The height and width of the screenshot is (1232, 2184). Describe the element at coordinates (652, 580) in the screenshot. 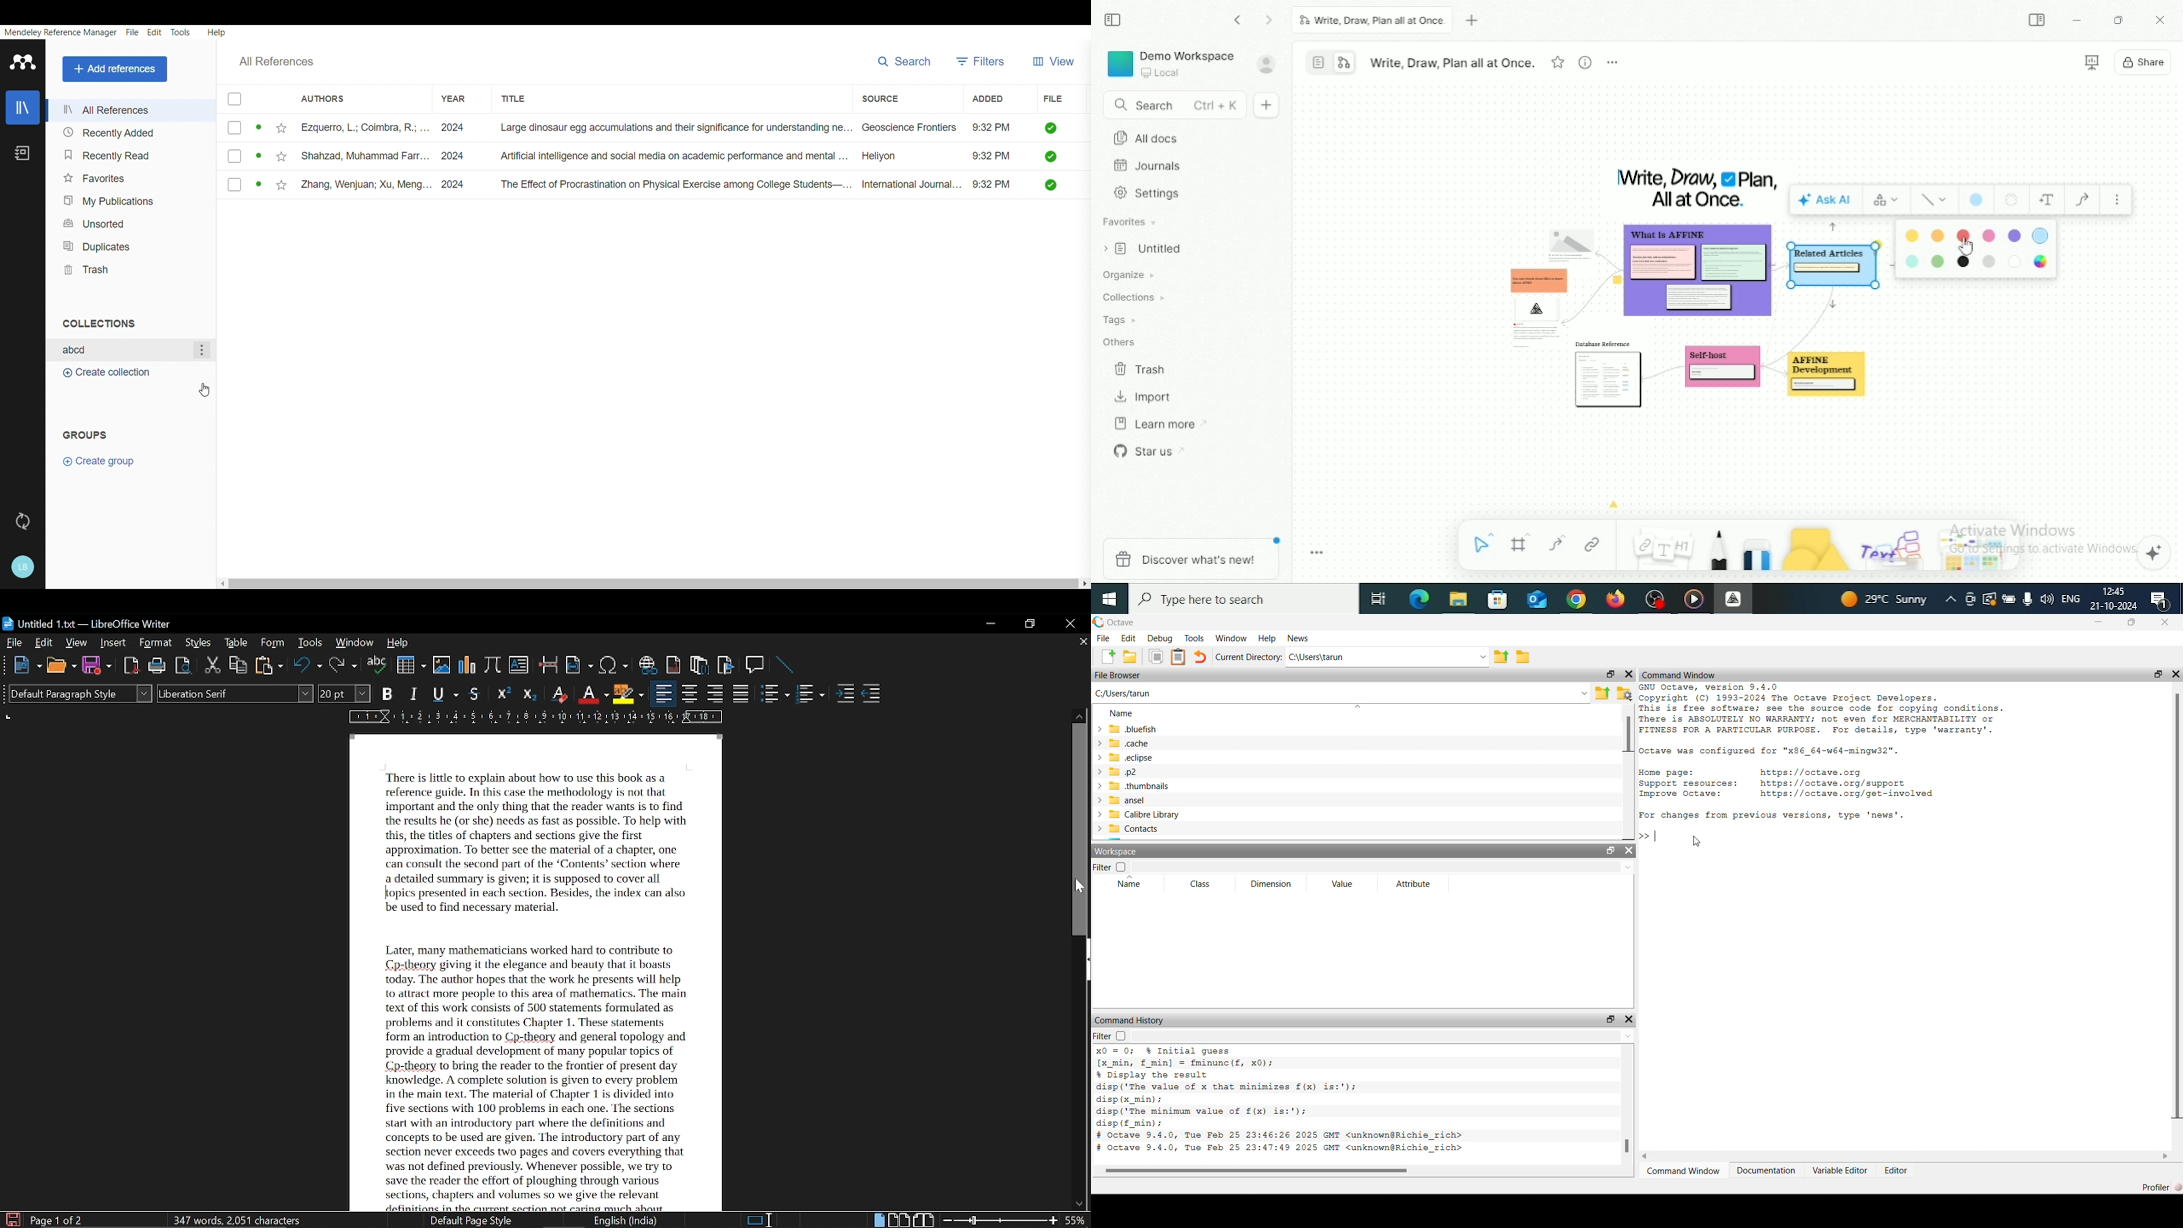

I see `Scrollbar` at that location.